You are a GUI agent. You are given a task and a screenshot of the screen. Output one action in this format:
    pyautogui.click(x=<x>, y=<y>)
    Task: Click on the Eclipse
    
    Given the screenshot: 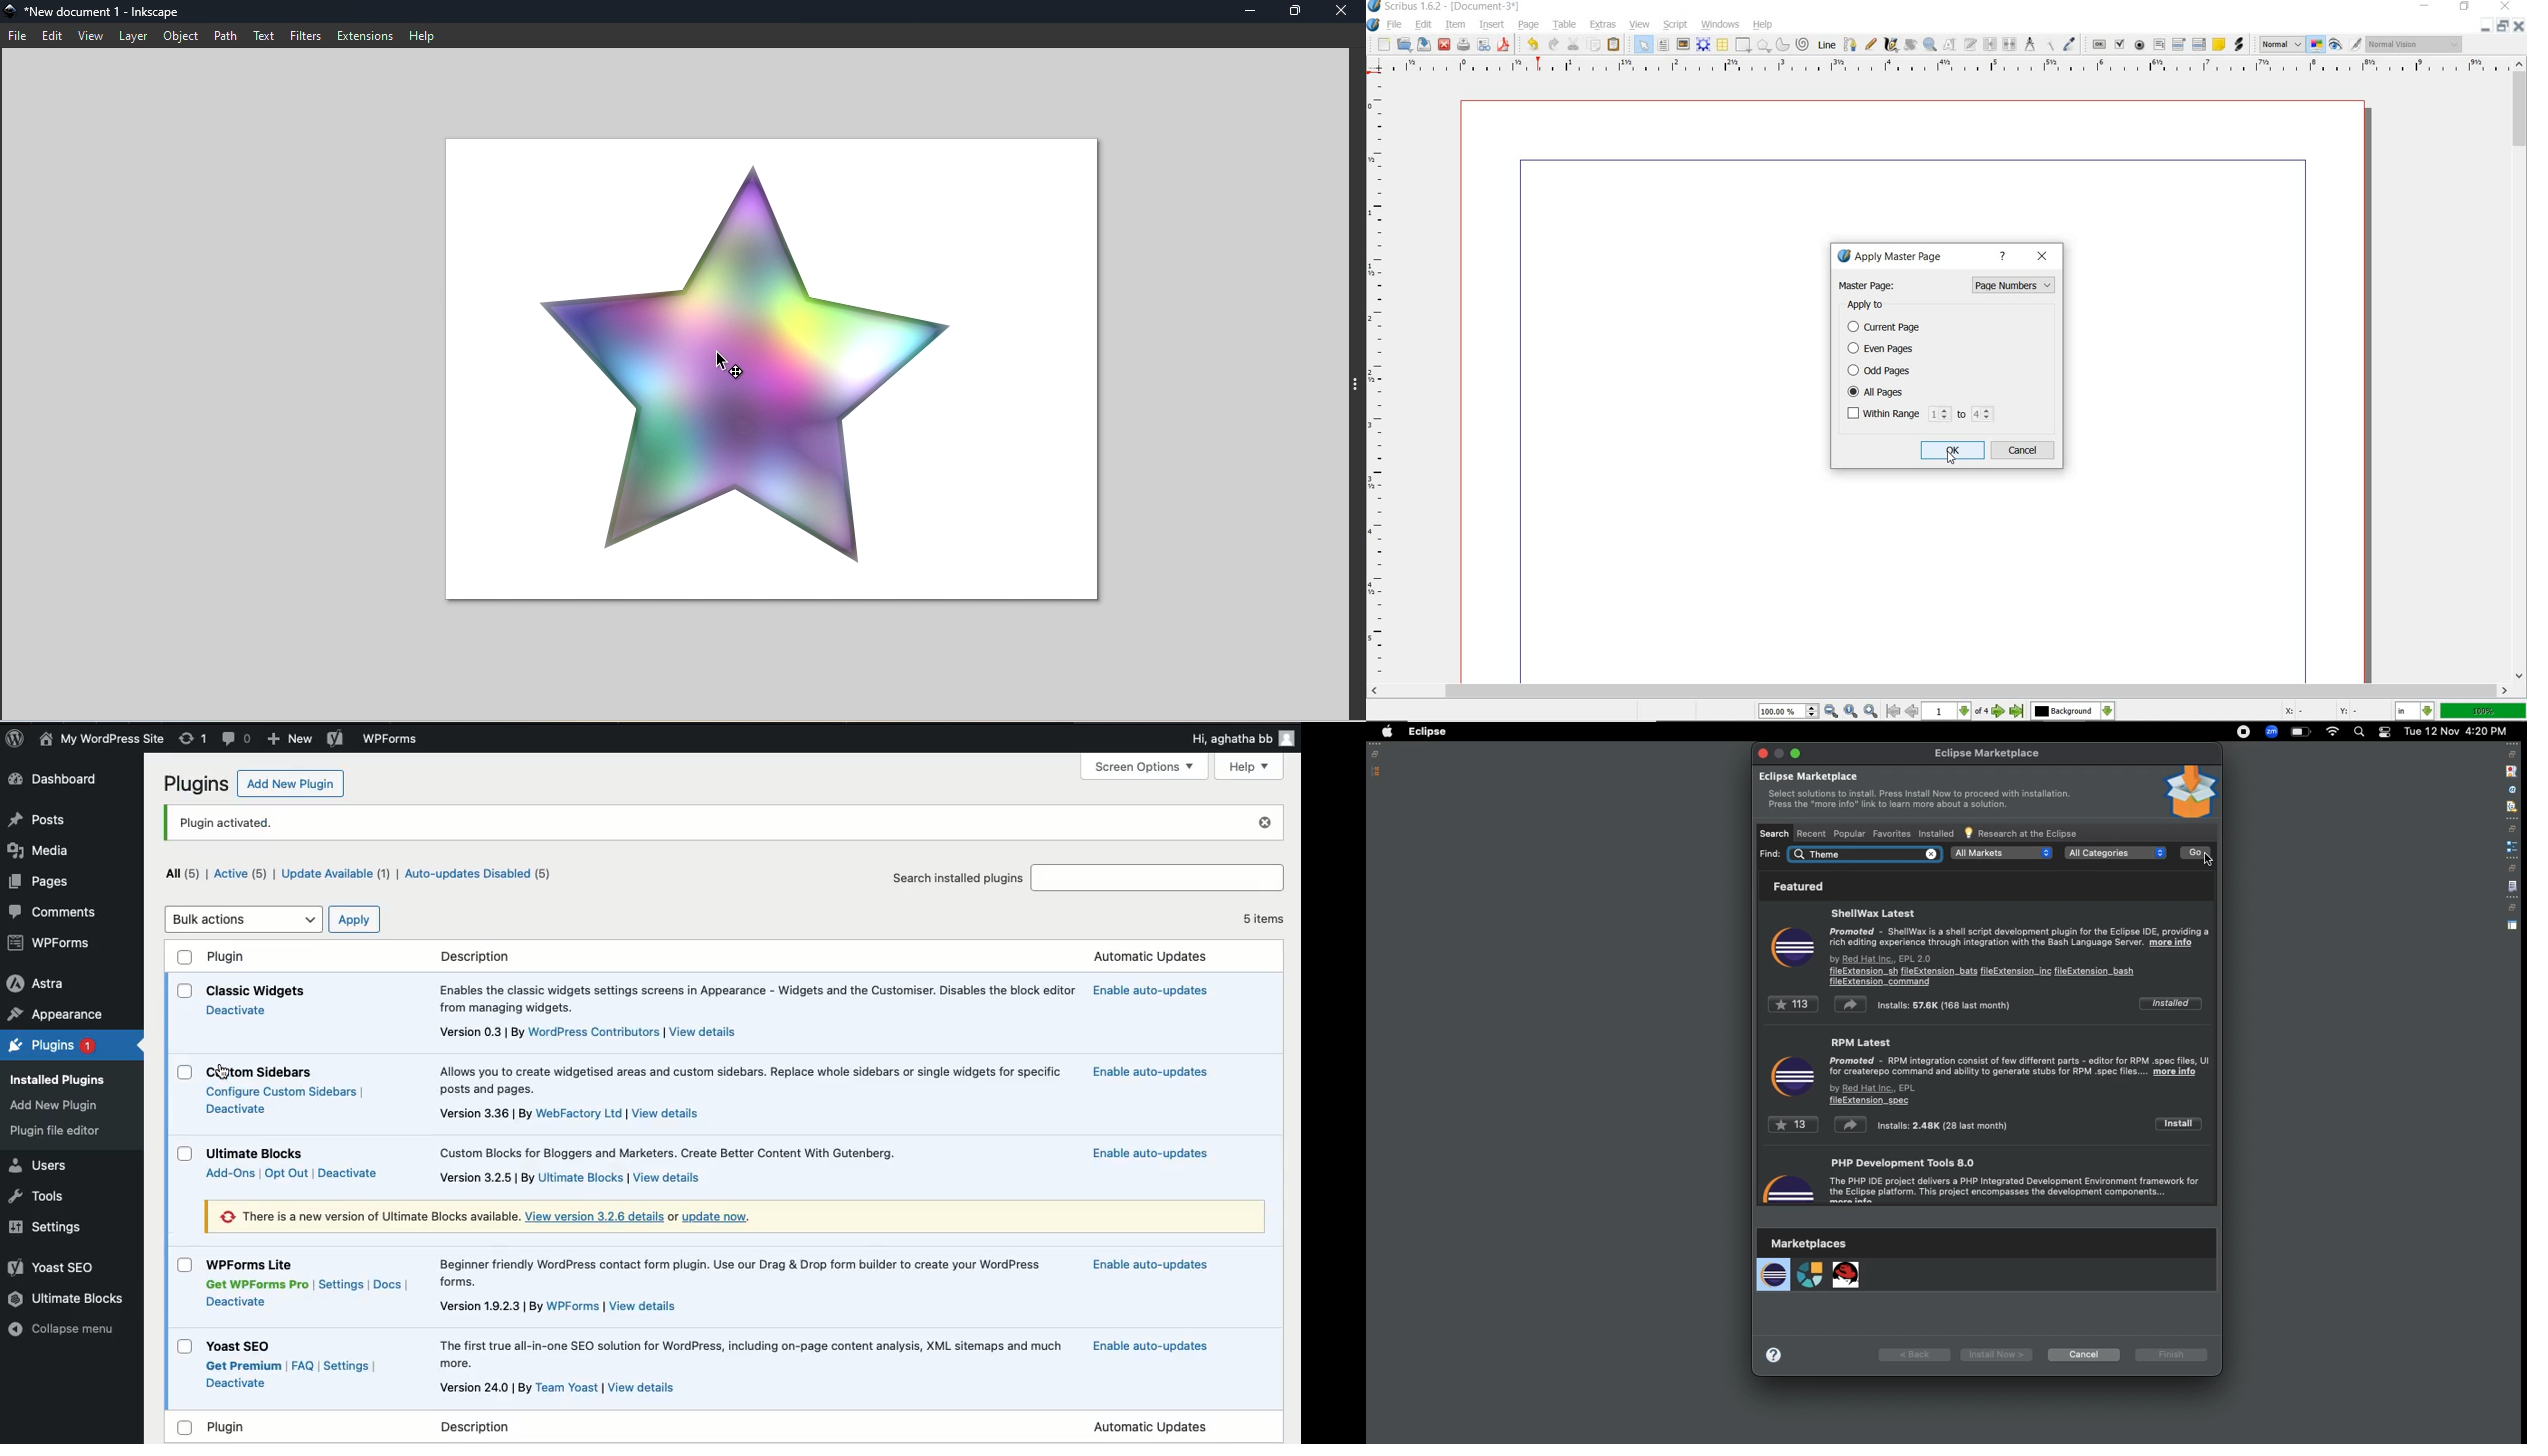 What is the action you would take?
    pyautogui.click(x=1427, y=732)
    